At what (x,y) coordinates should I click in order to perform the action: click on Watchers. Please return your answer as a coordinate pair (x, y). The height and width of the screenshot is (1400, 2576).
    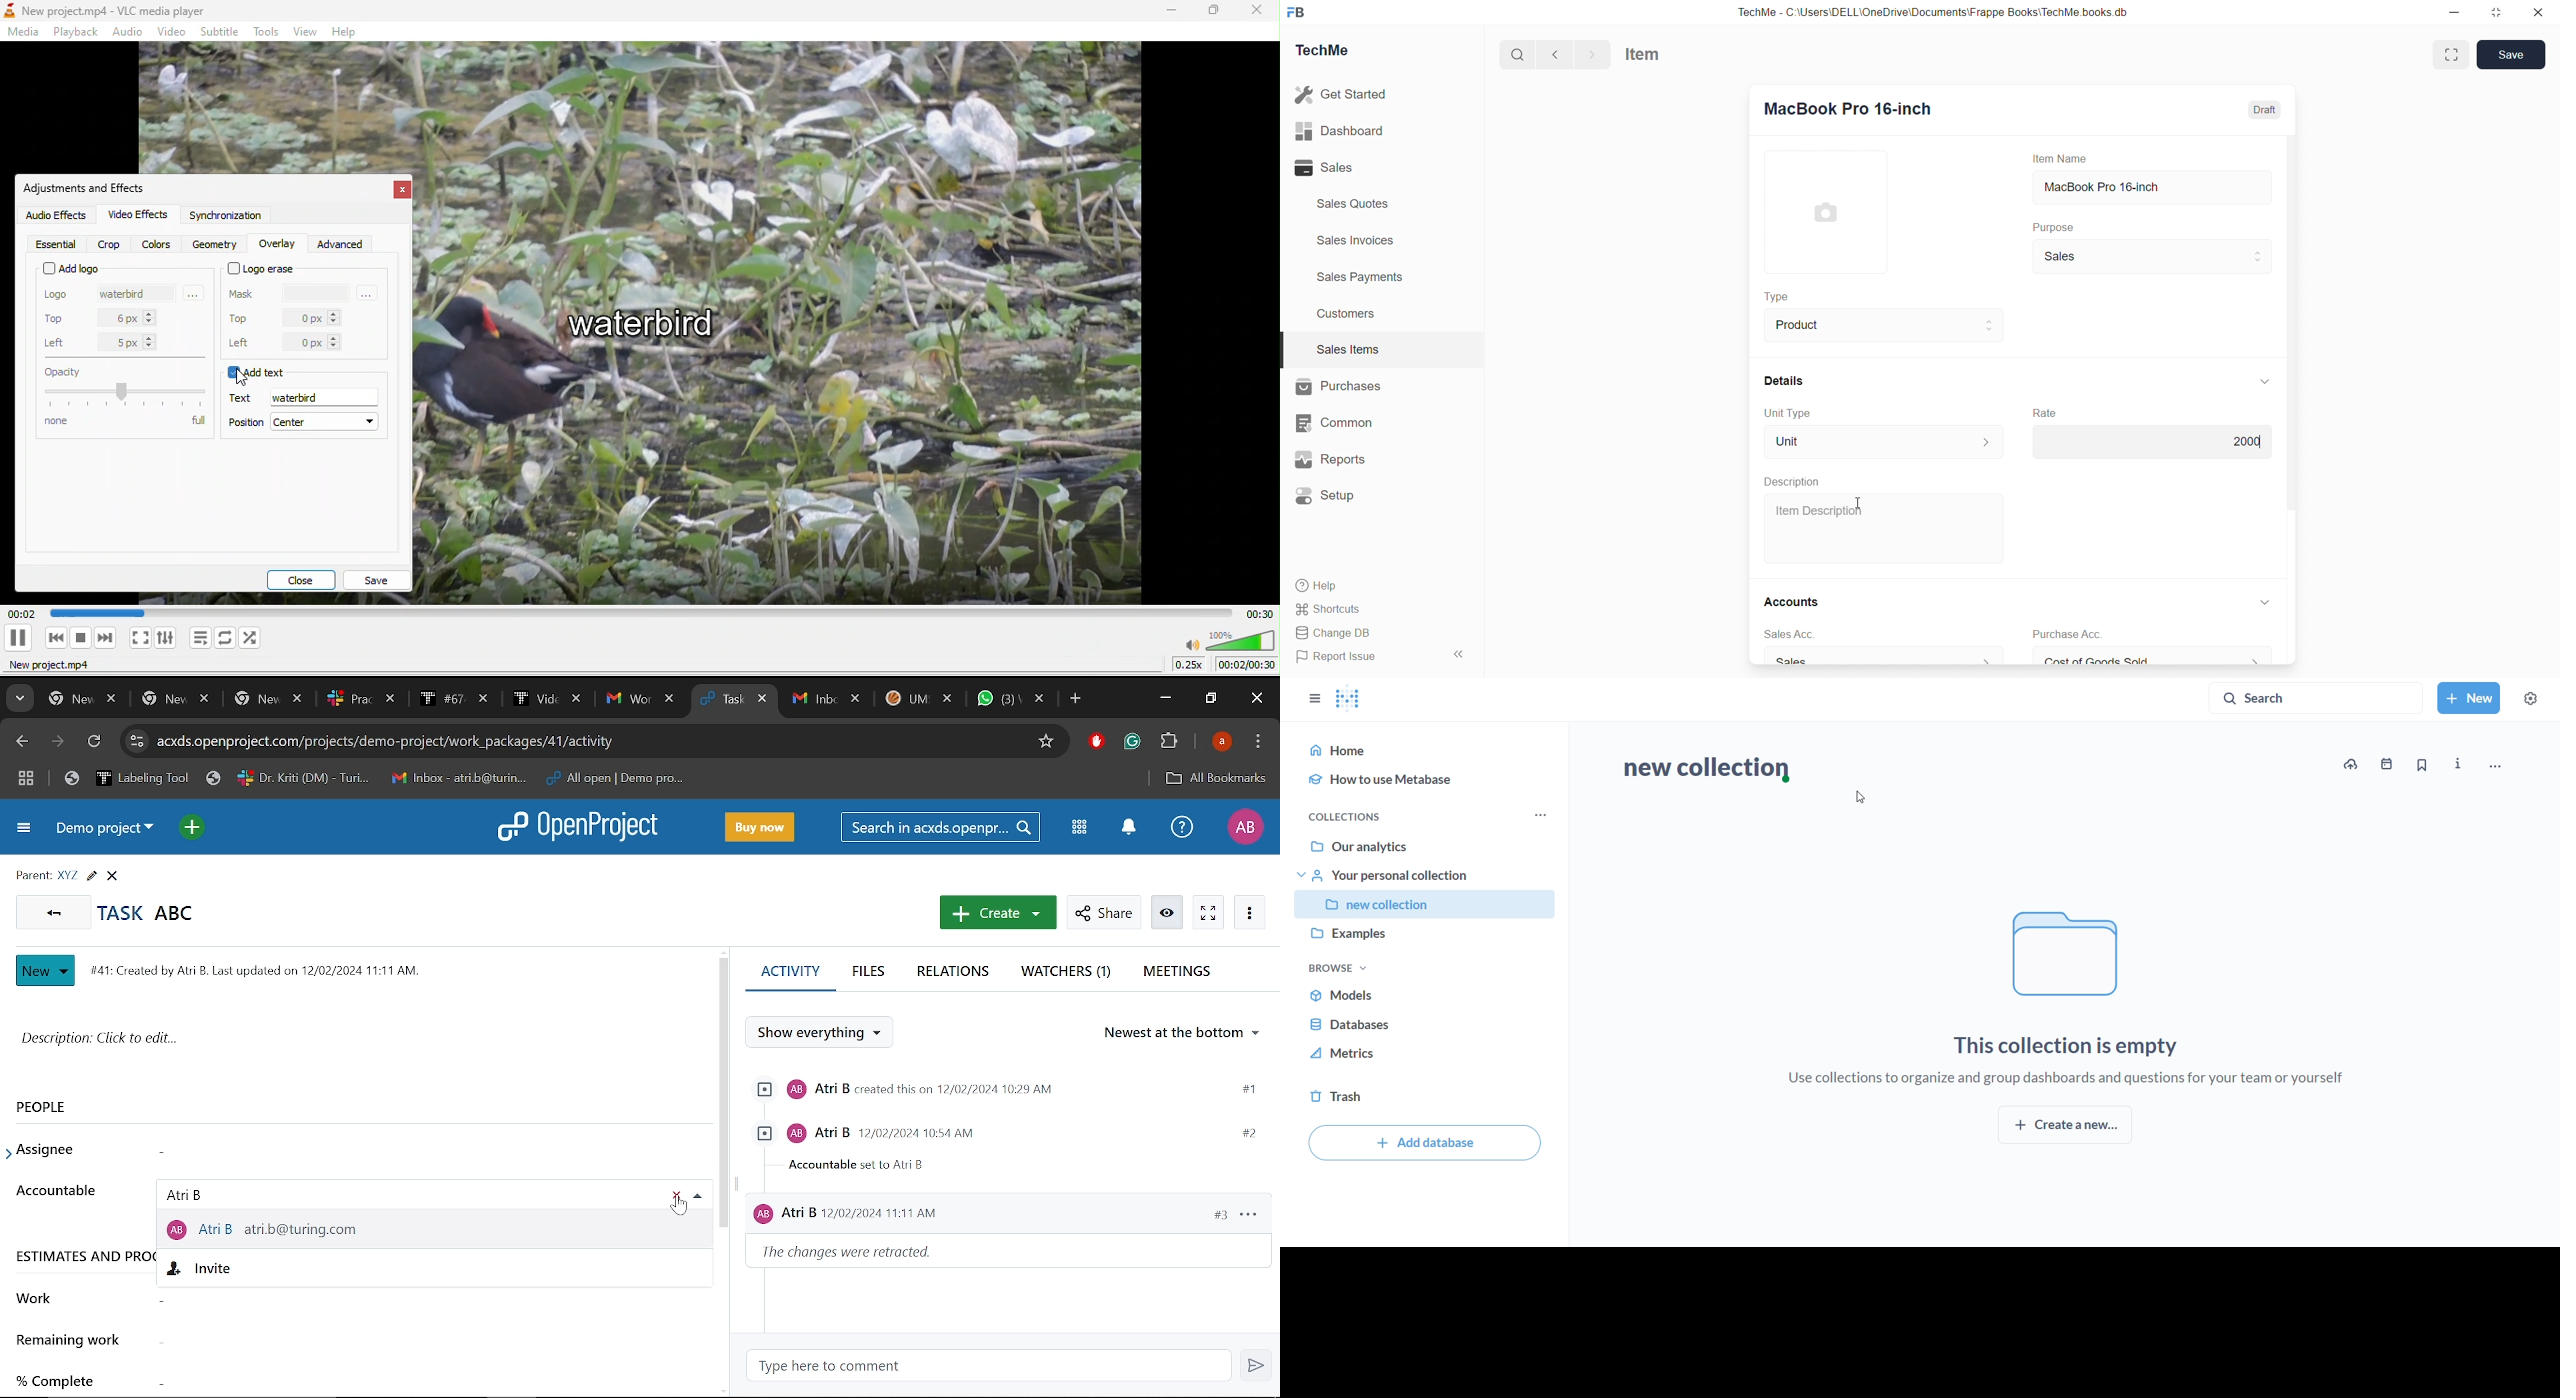
    Looking at the image, I should click on (1068, 973).